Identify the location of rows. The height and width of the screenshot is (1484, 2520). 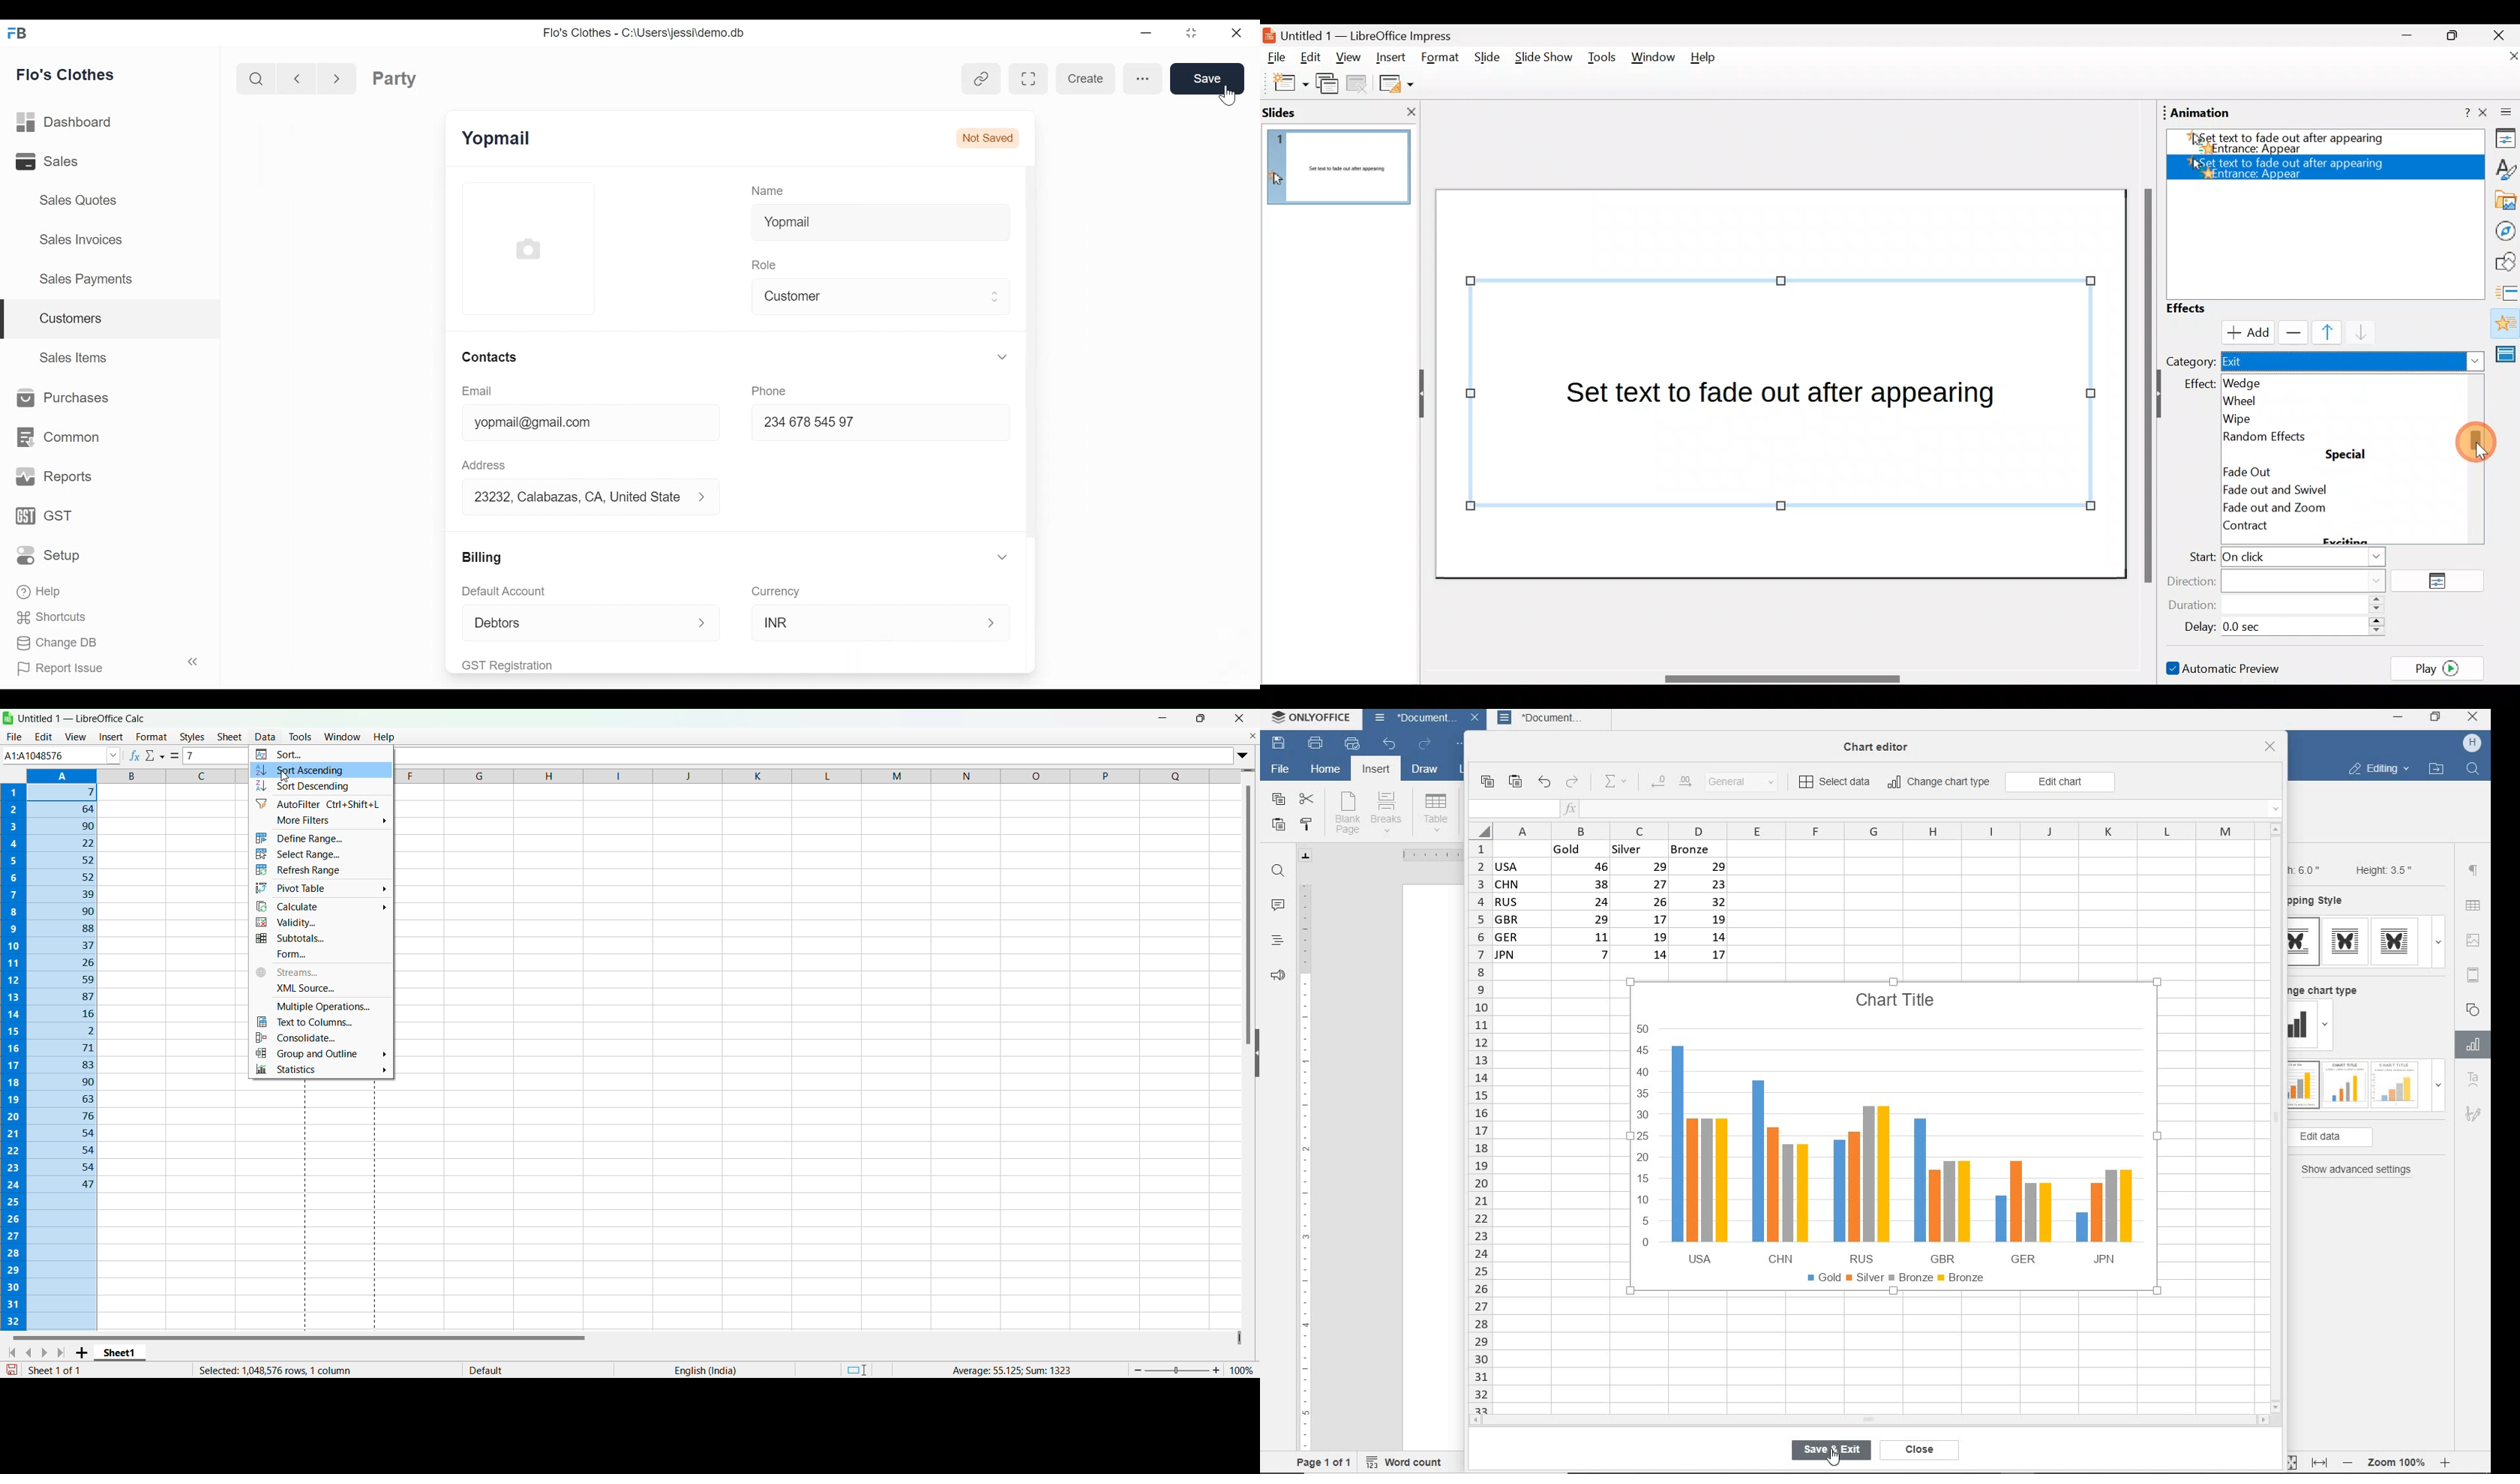
(1478, 1126).